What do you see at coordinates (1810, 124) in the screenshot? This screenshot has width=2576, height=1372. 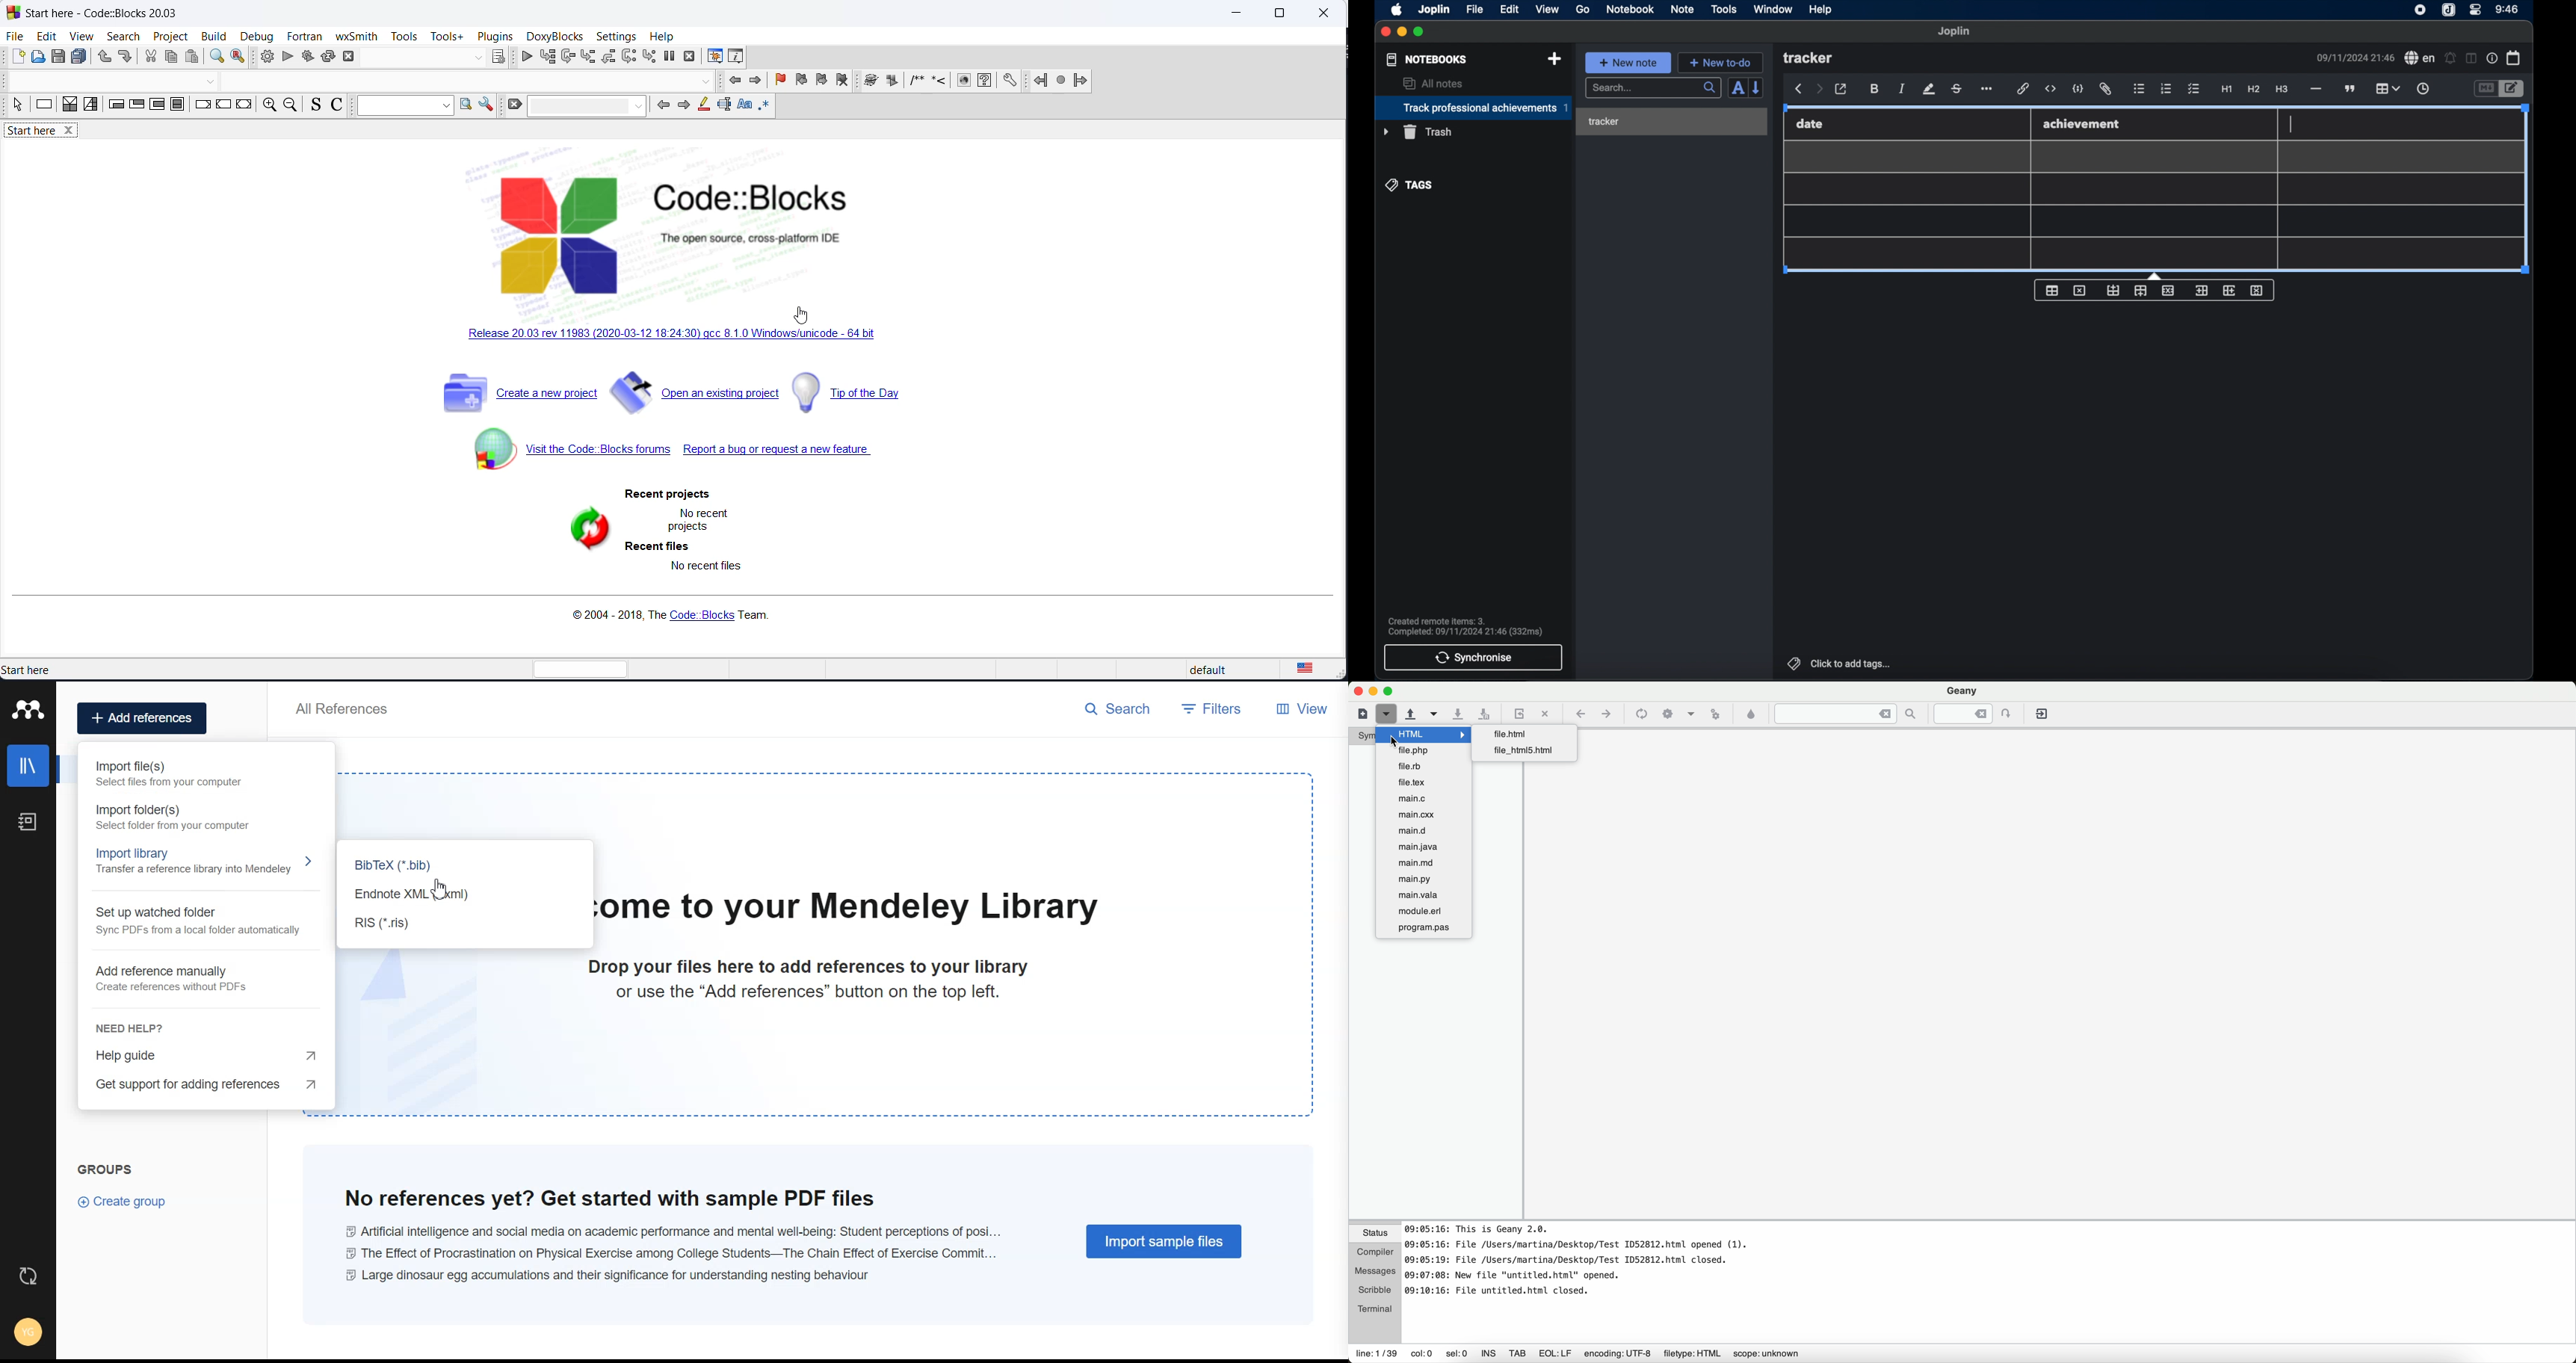 I see `date` at bounding box center [1810, 124].